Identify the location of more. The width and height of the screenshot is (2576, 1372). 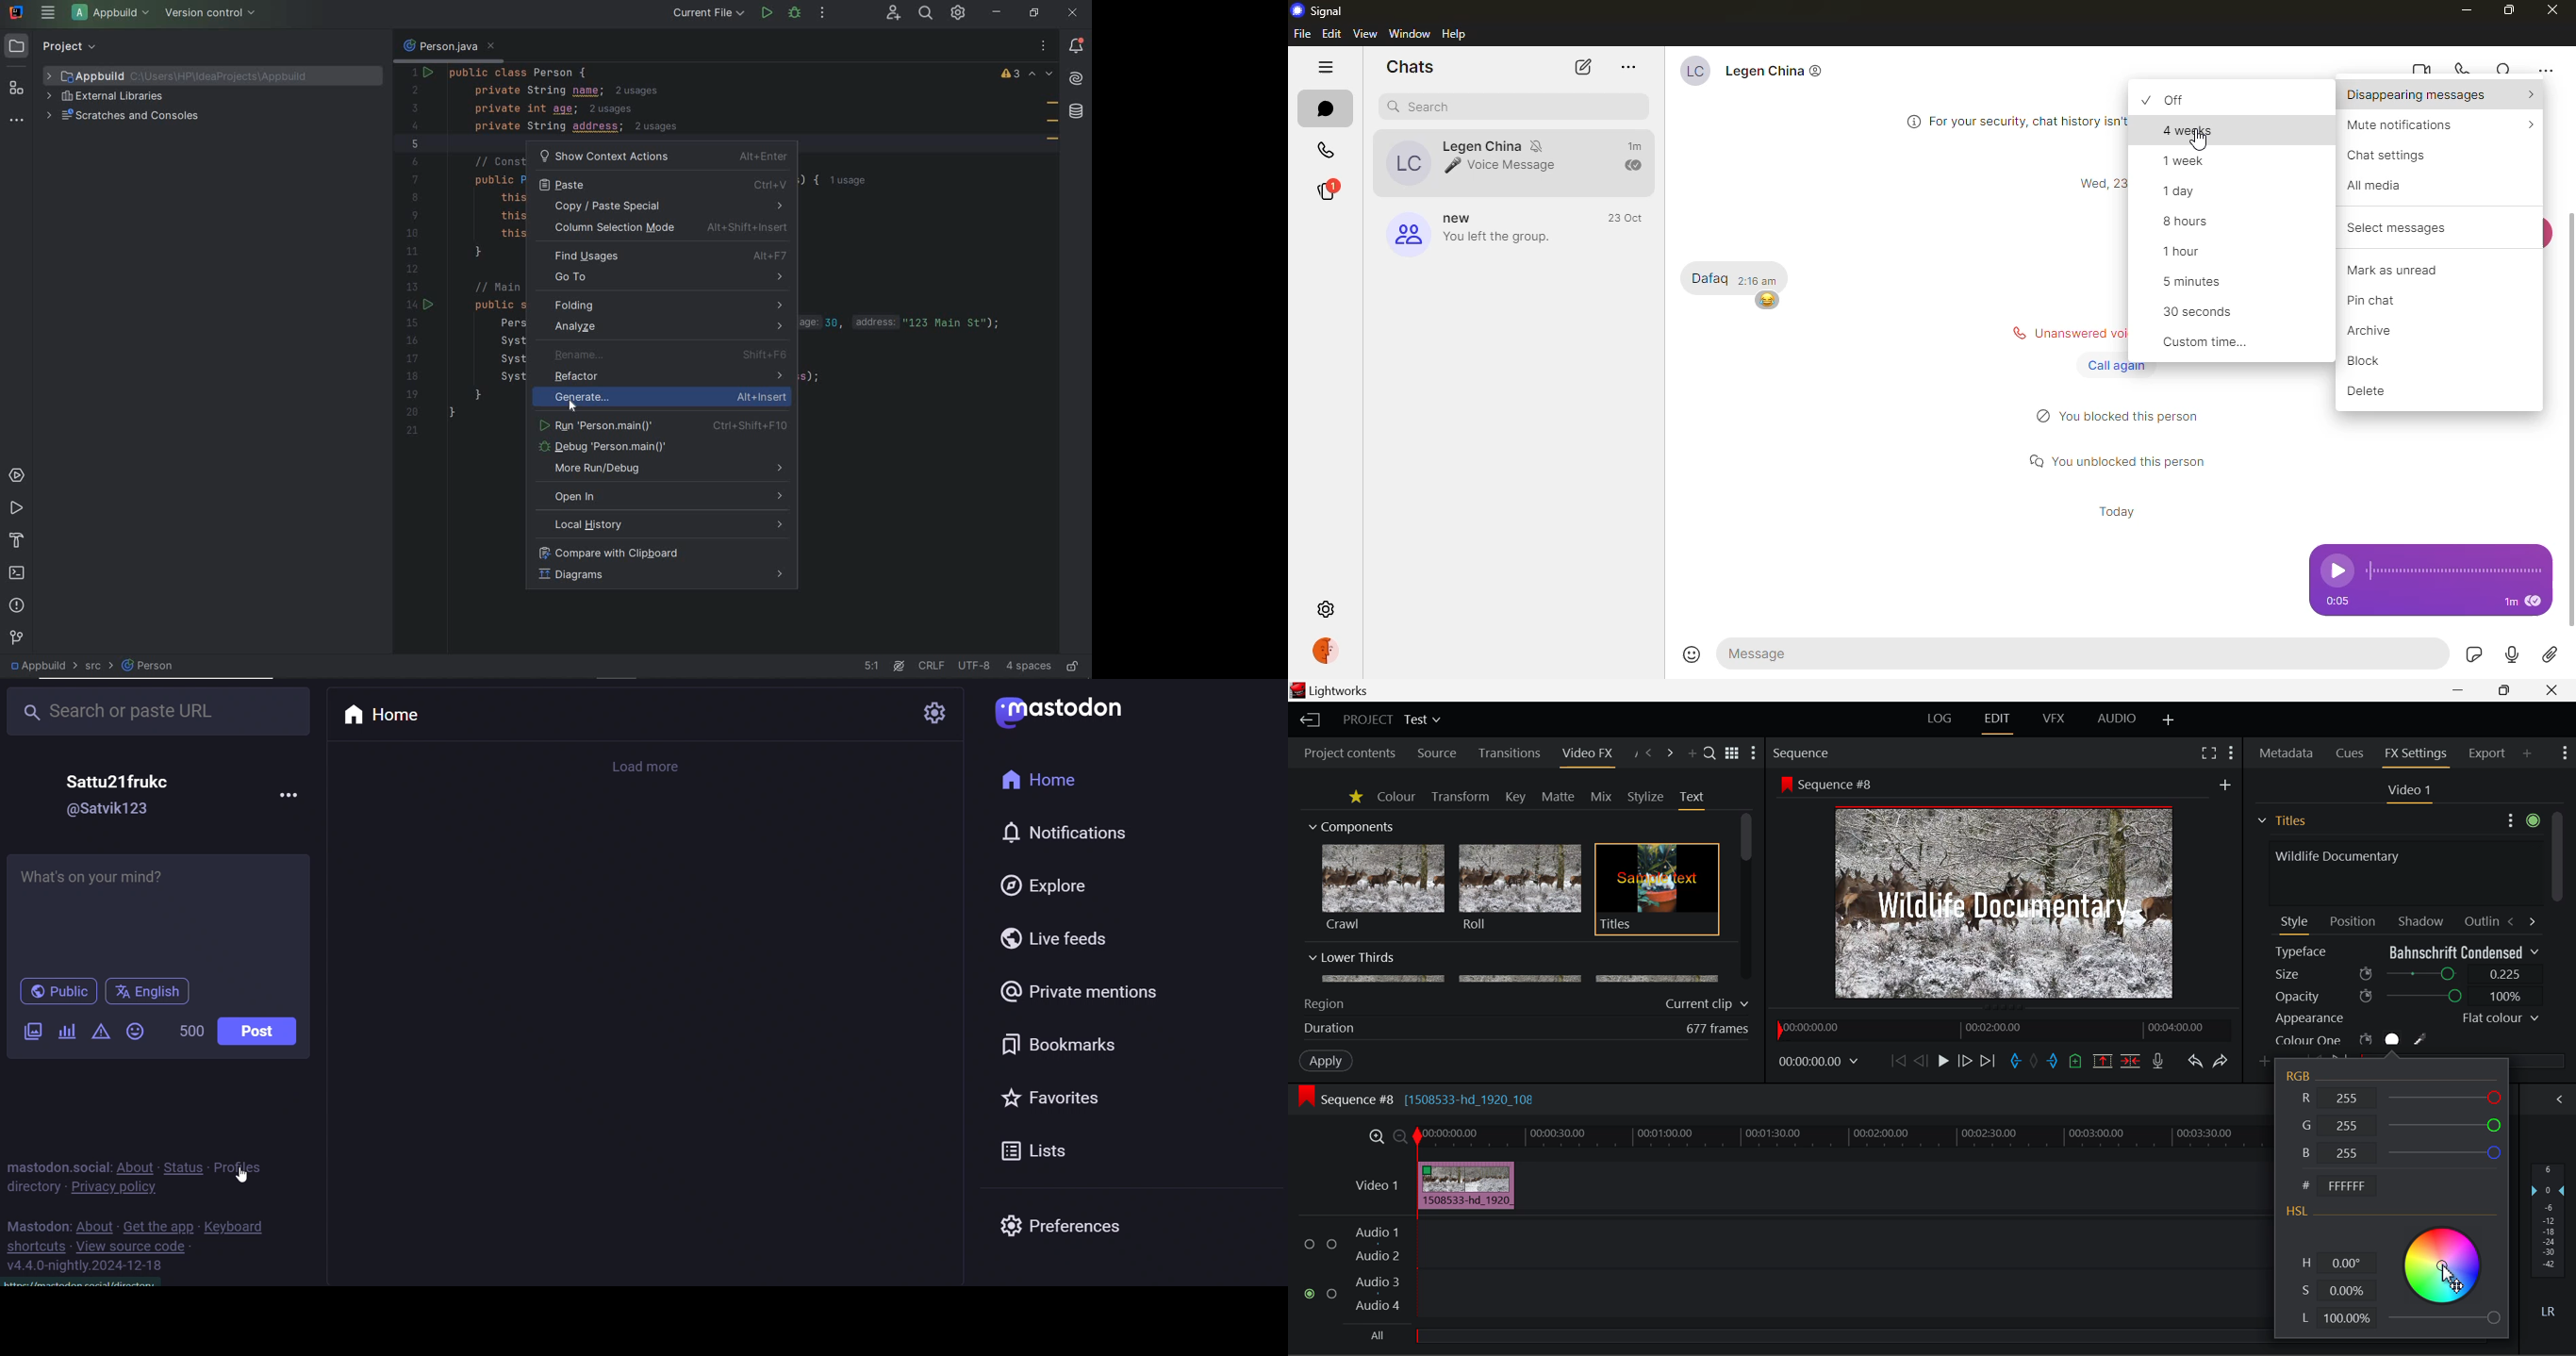
(288, 799).